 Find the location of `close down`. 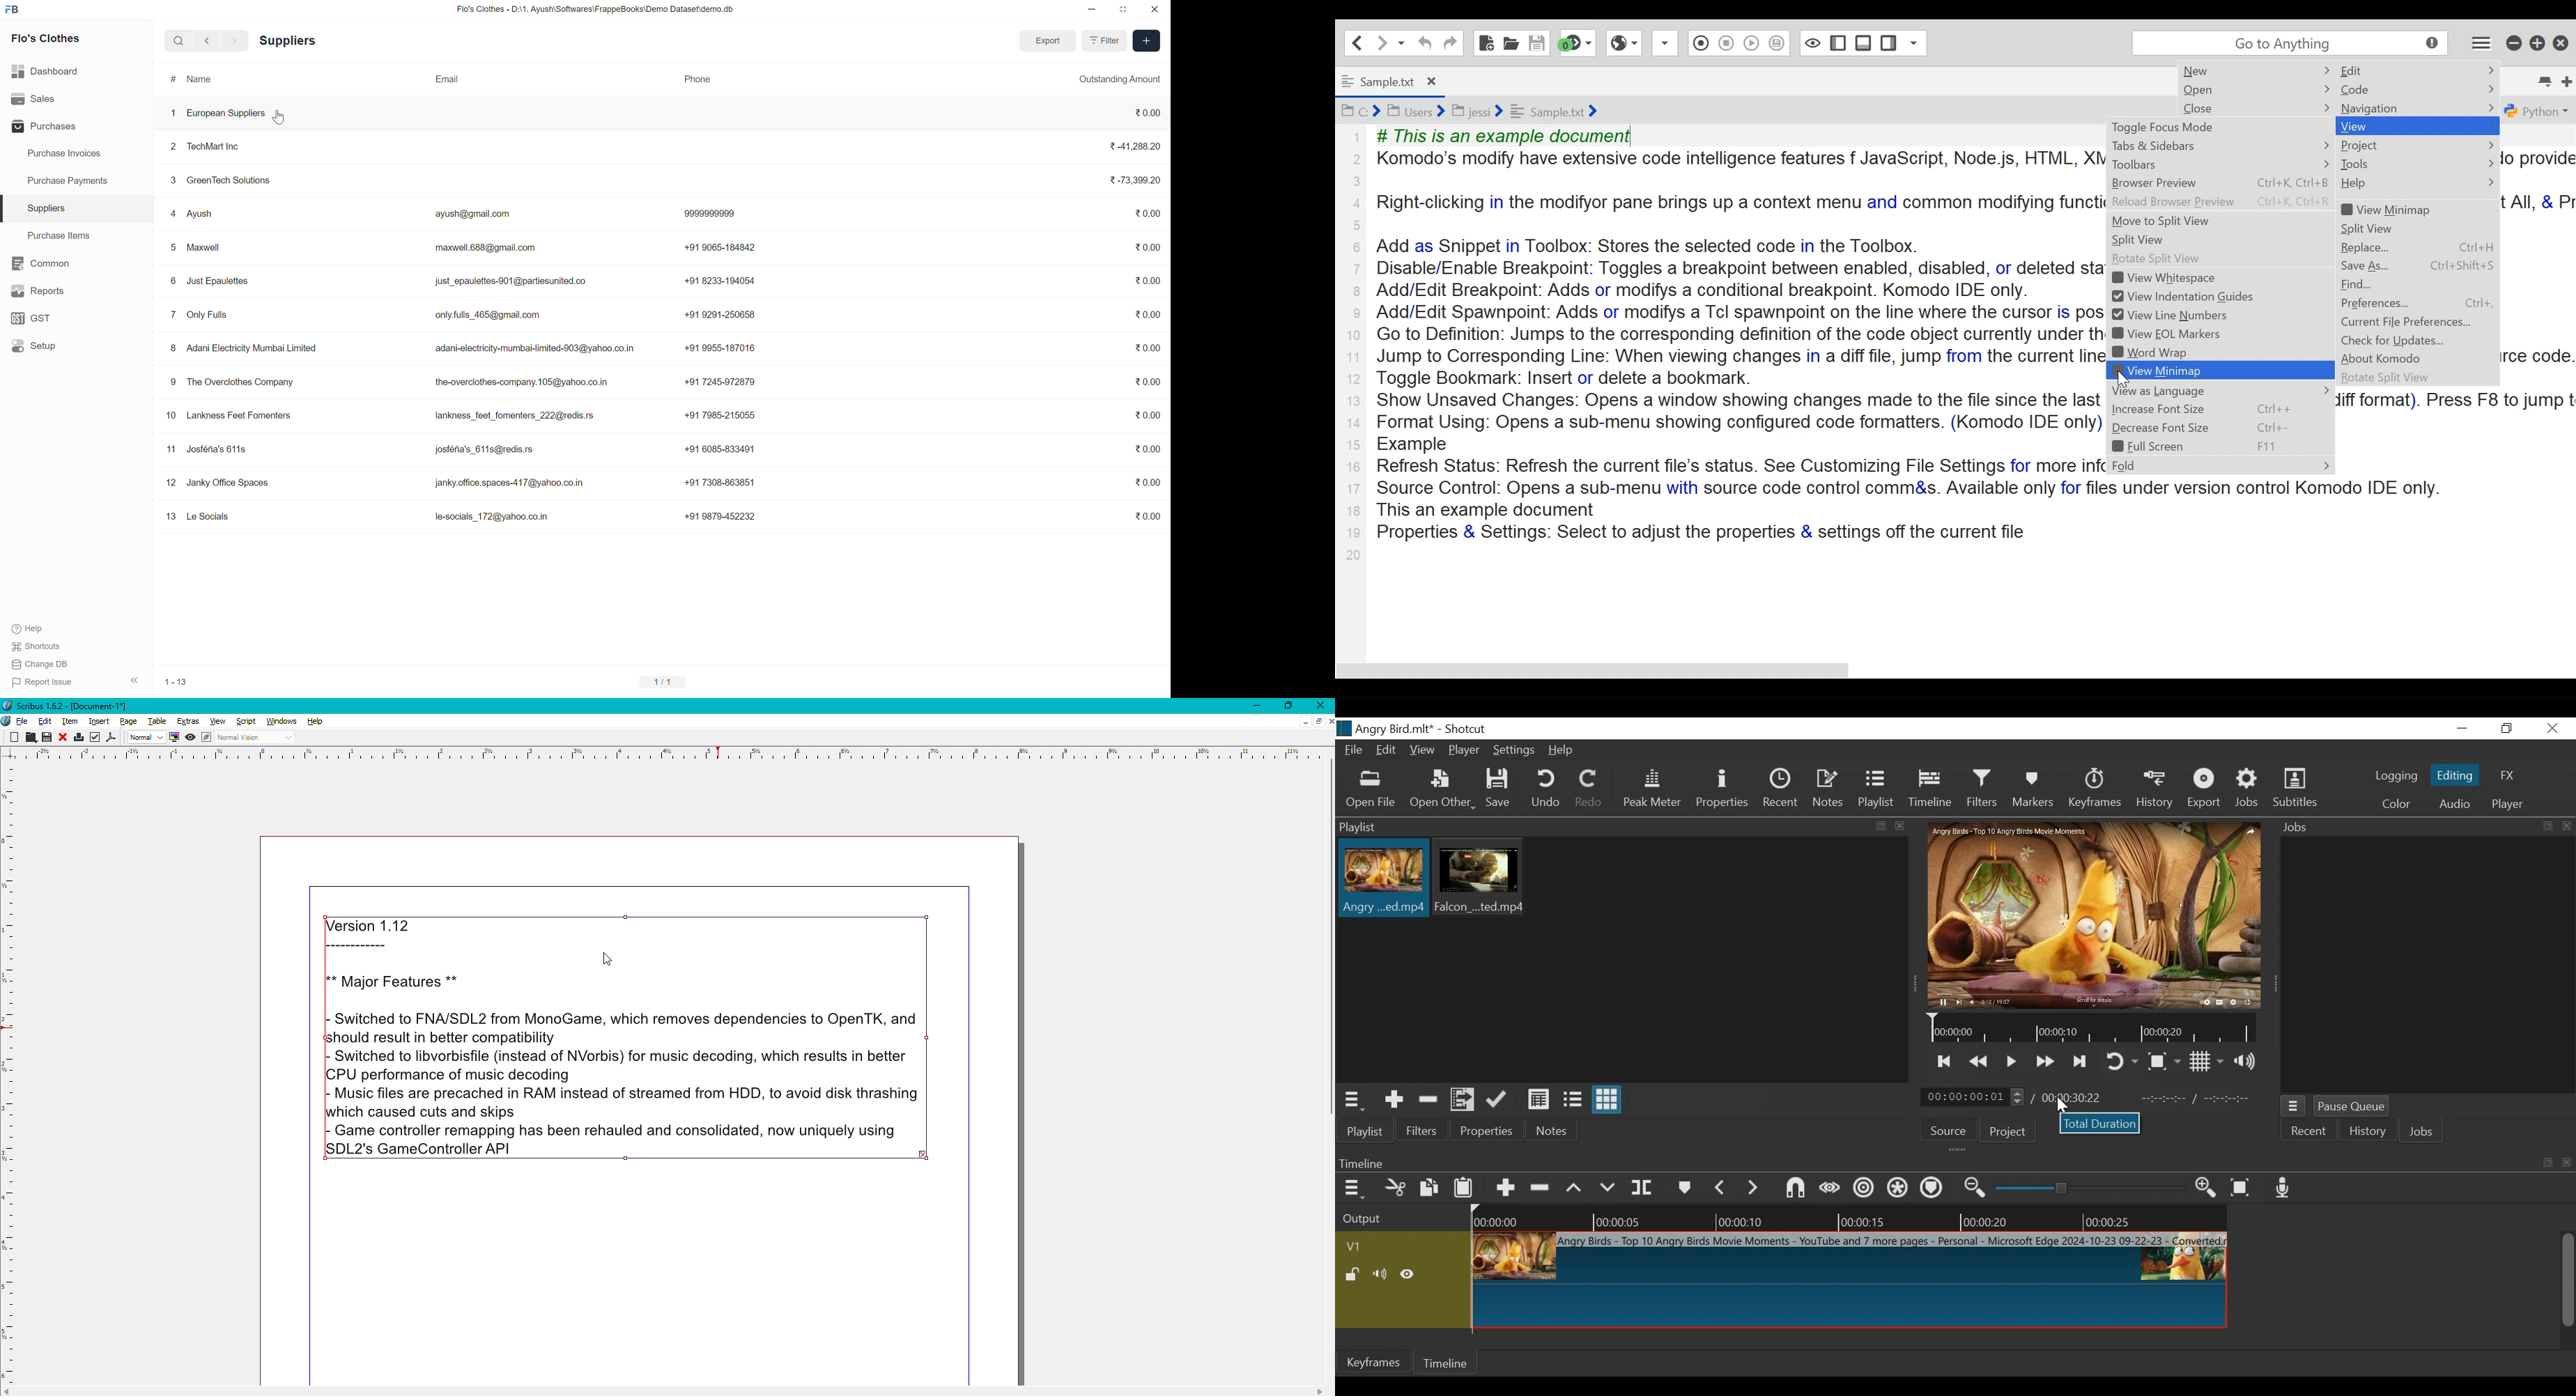

close down is located at coordinates (1125, 10).